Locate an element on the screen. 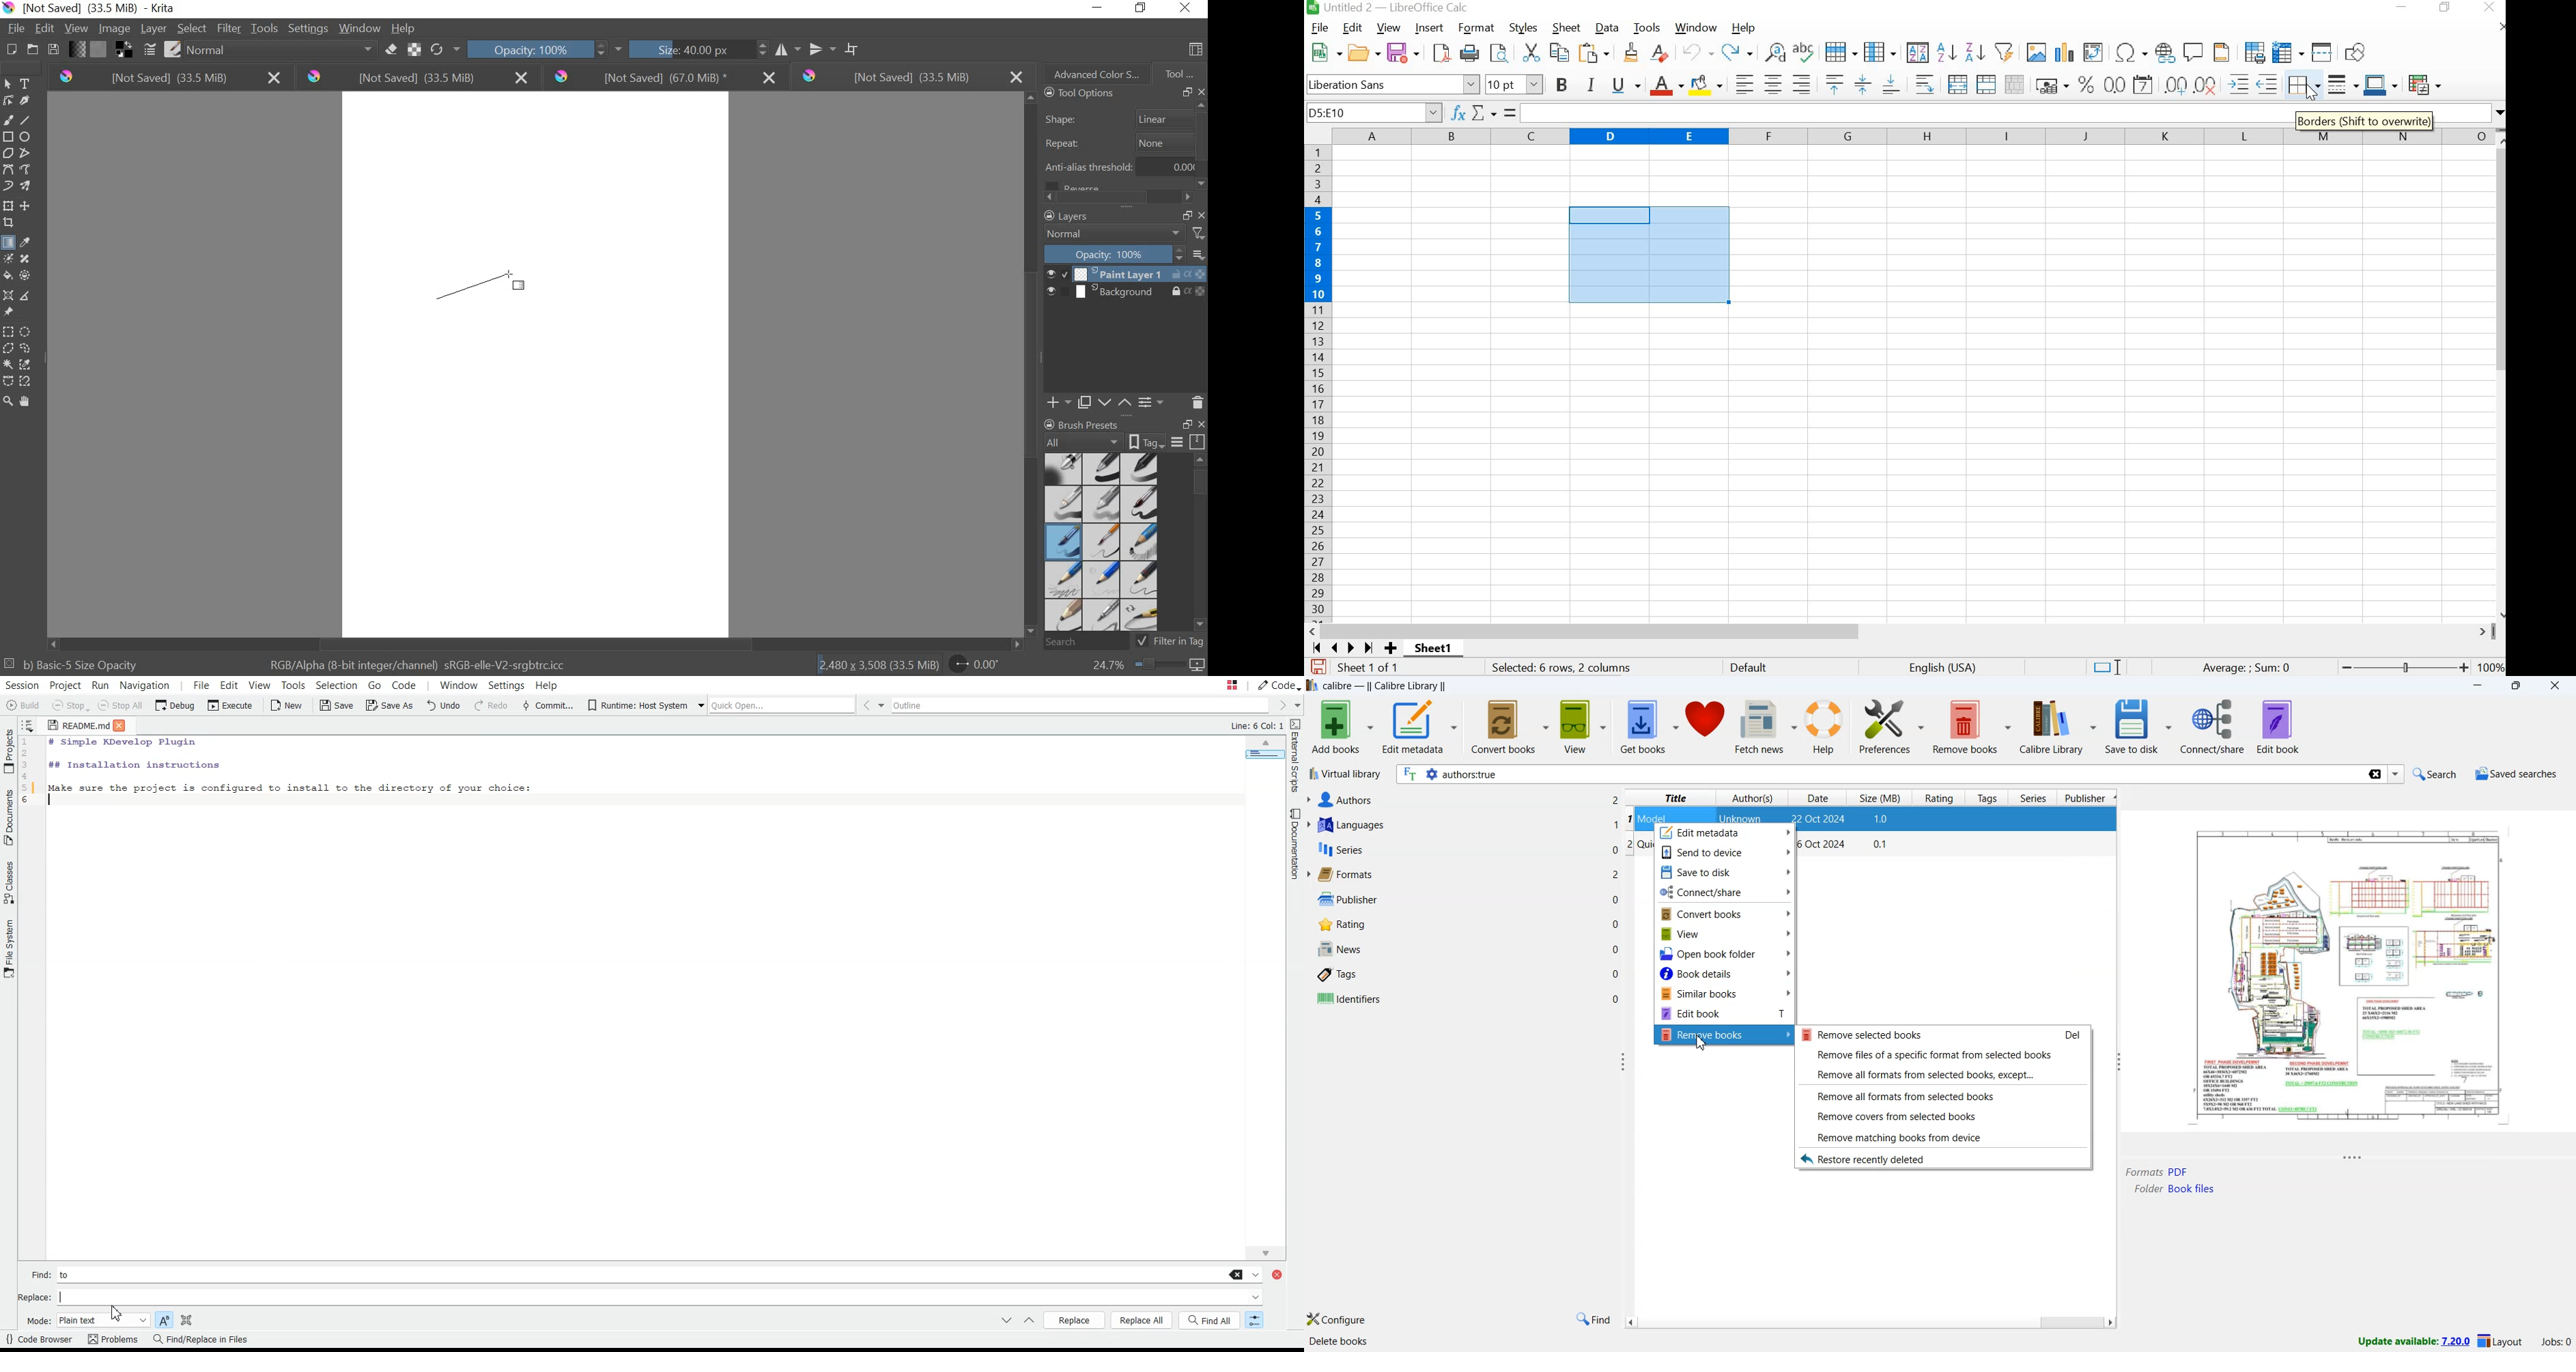 This screenshot has width=2576, height=1372. pan is located at coordinates (30, 400).